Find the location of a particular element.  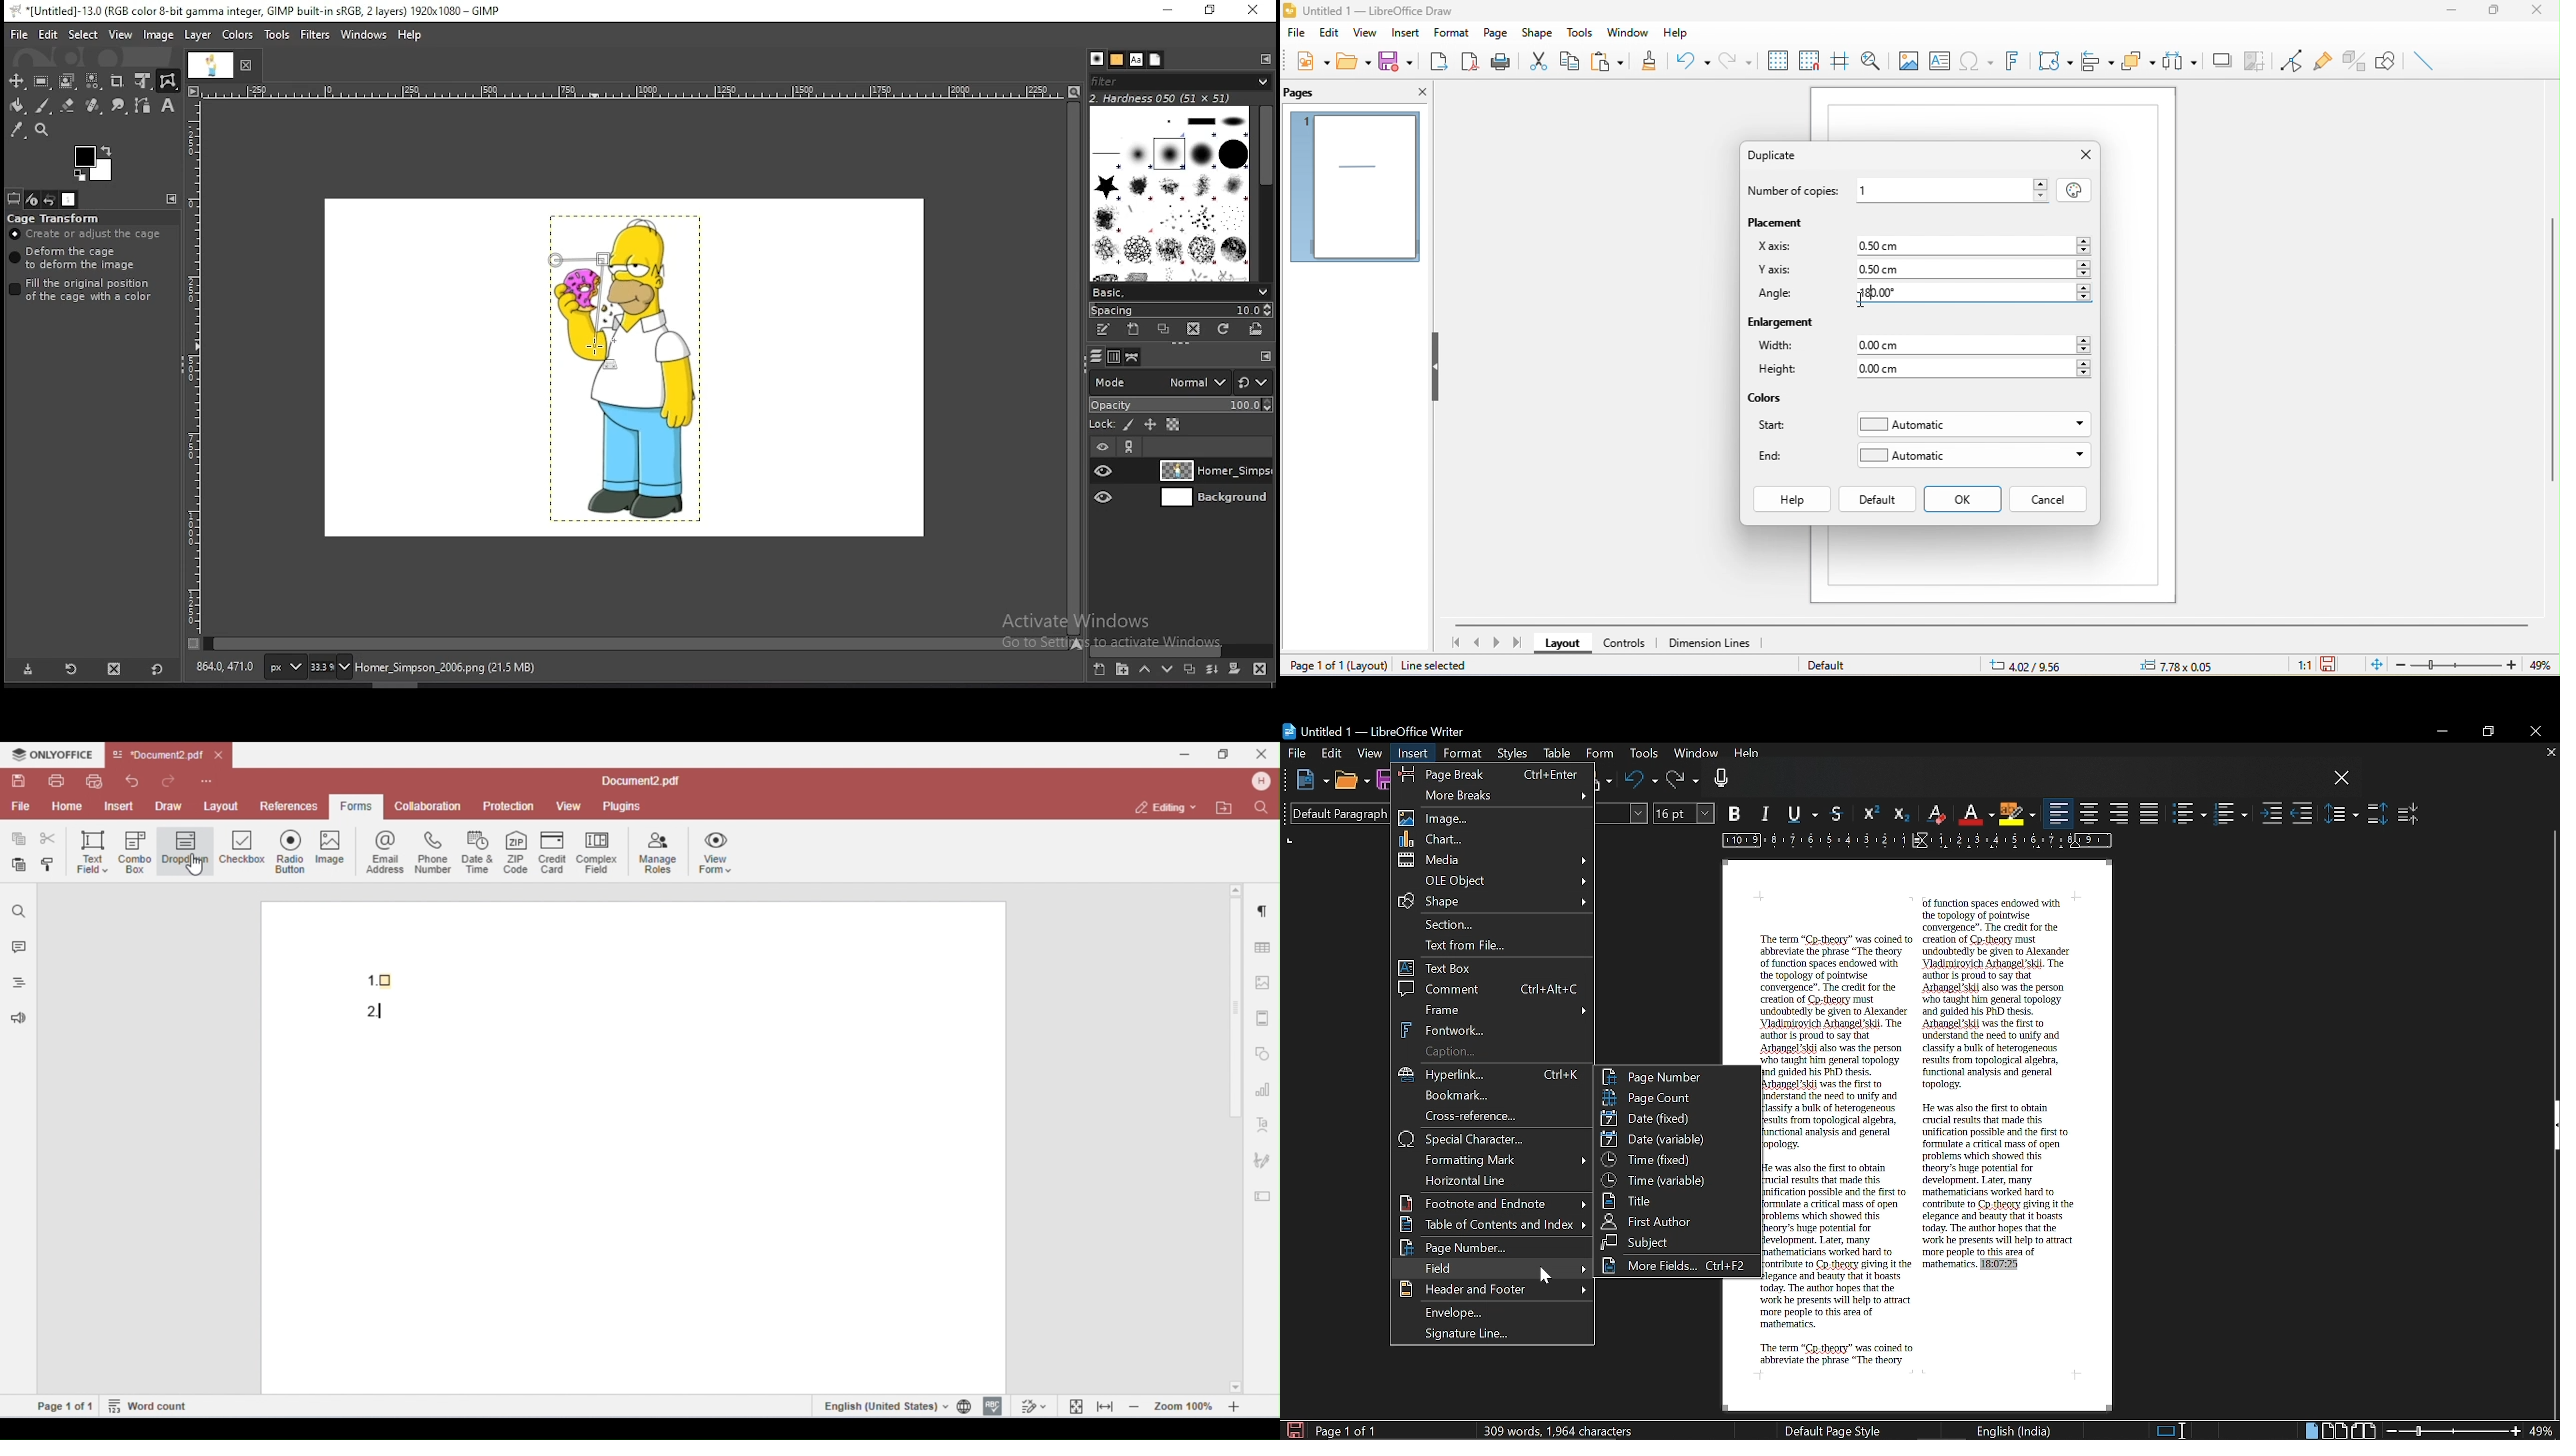

page is located at coordinates (1496, 31).